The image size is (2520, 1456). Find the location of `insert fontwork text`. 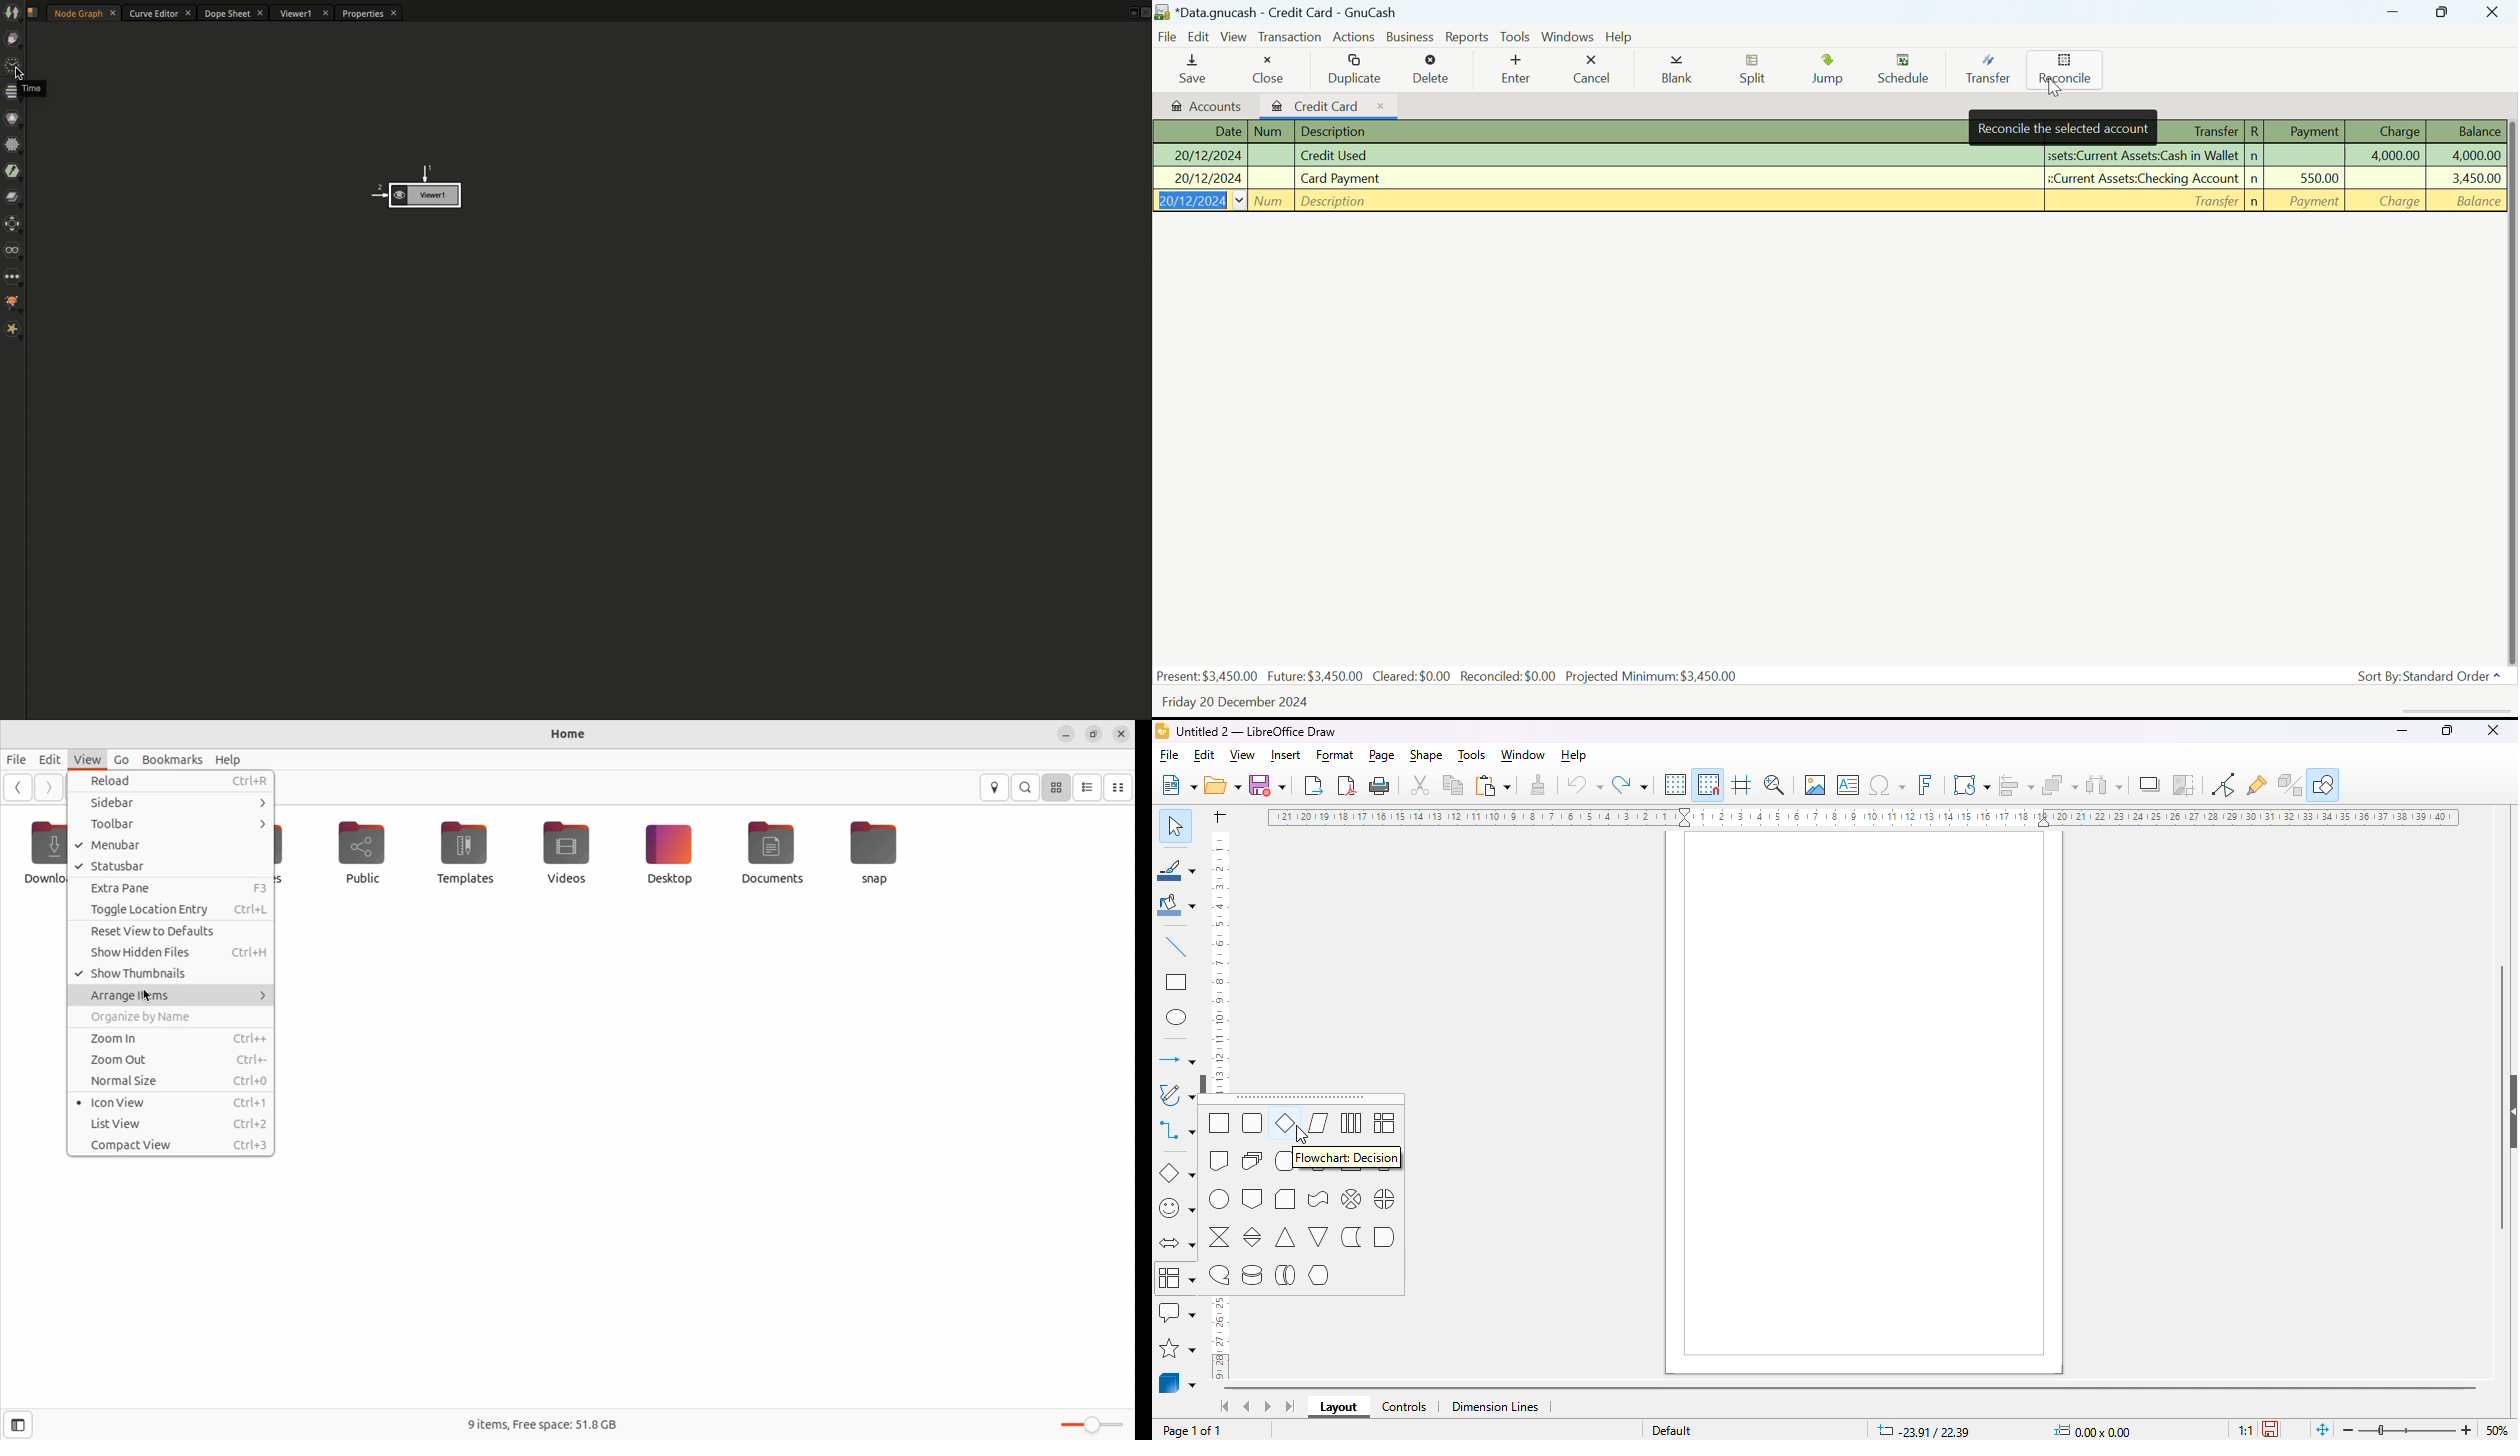

insert fontwork text is located at coordinates (1926, 783).